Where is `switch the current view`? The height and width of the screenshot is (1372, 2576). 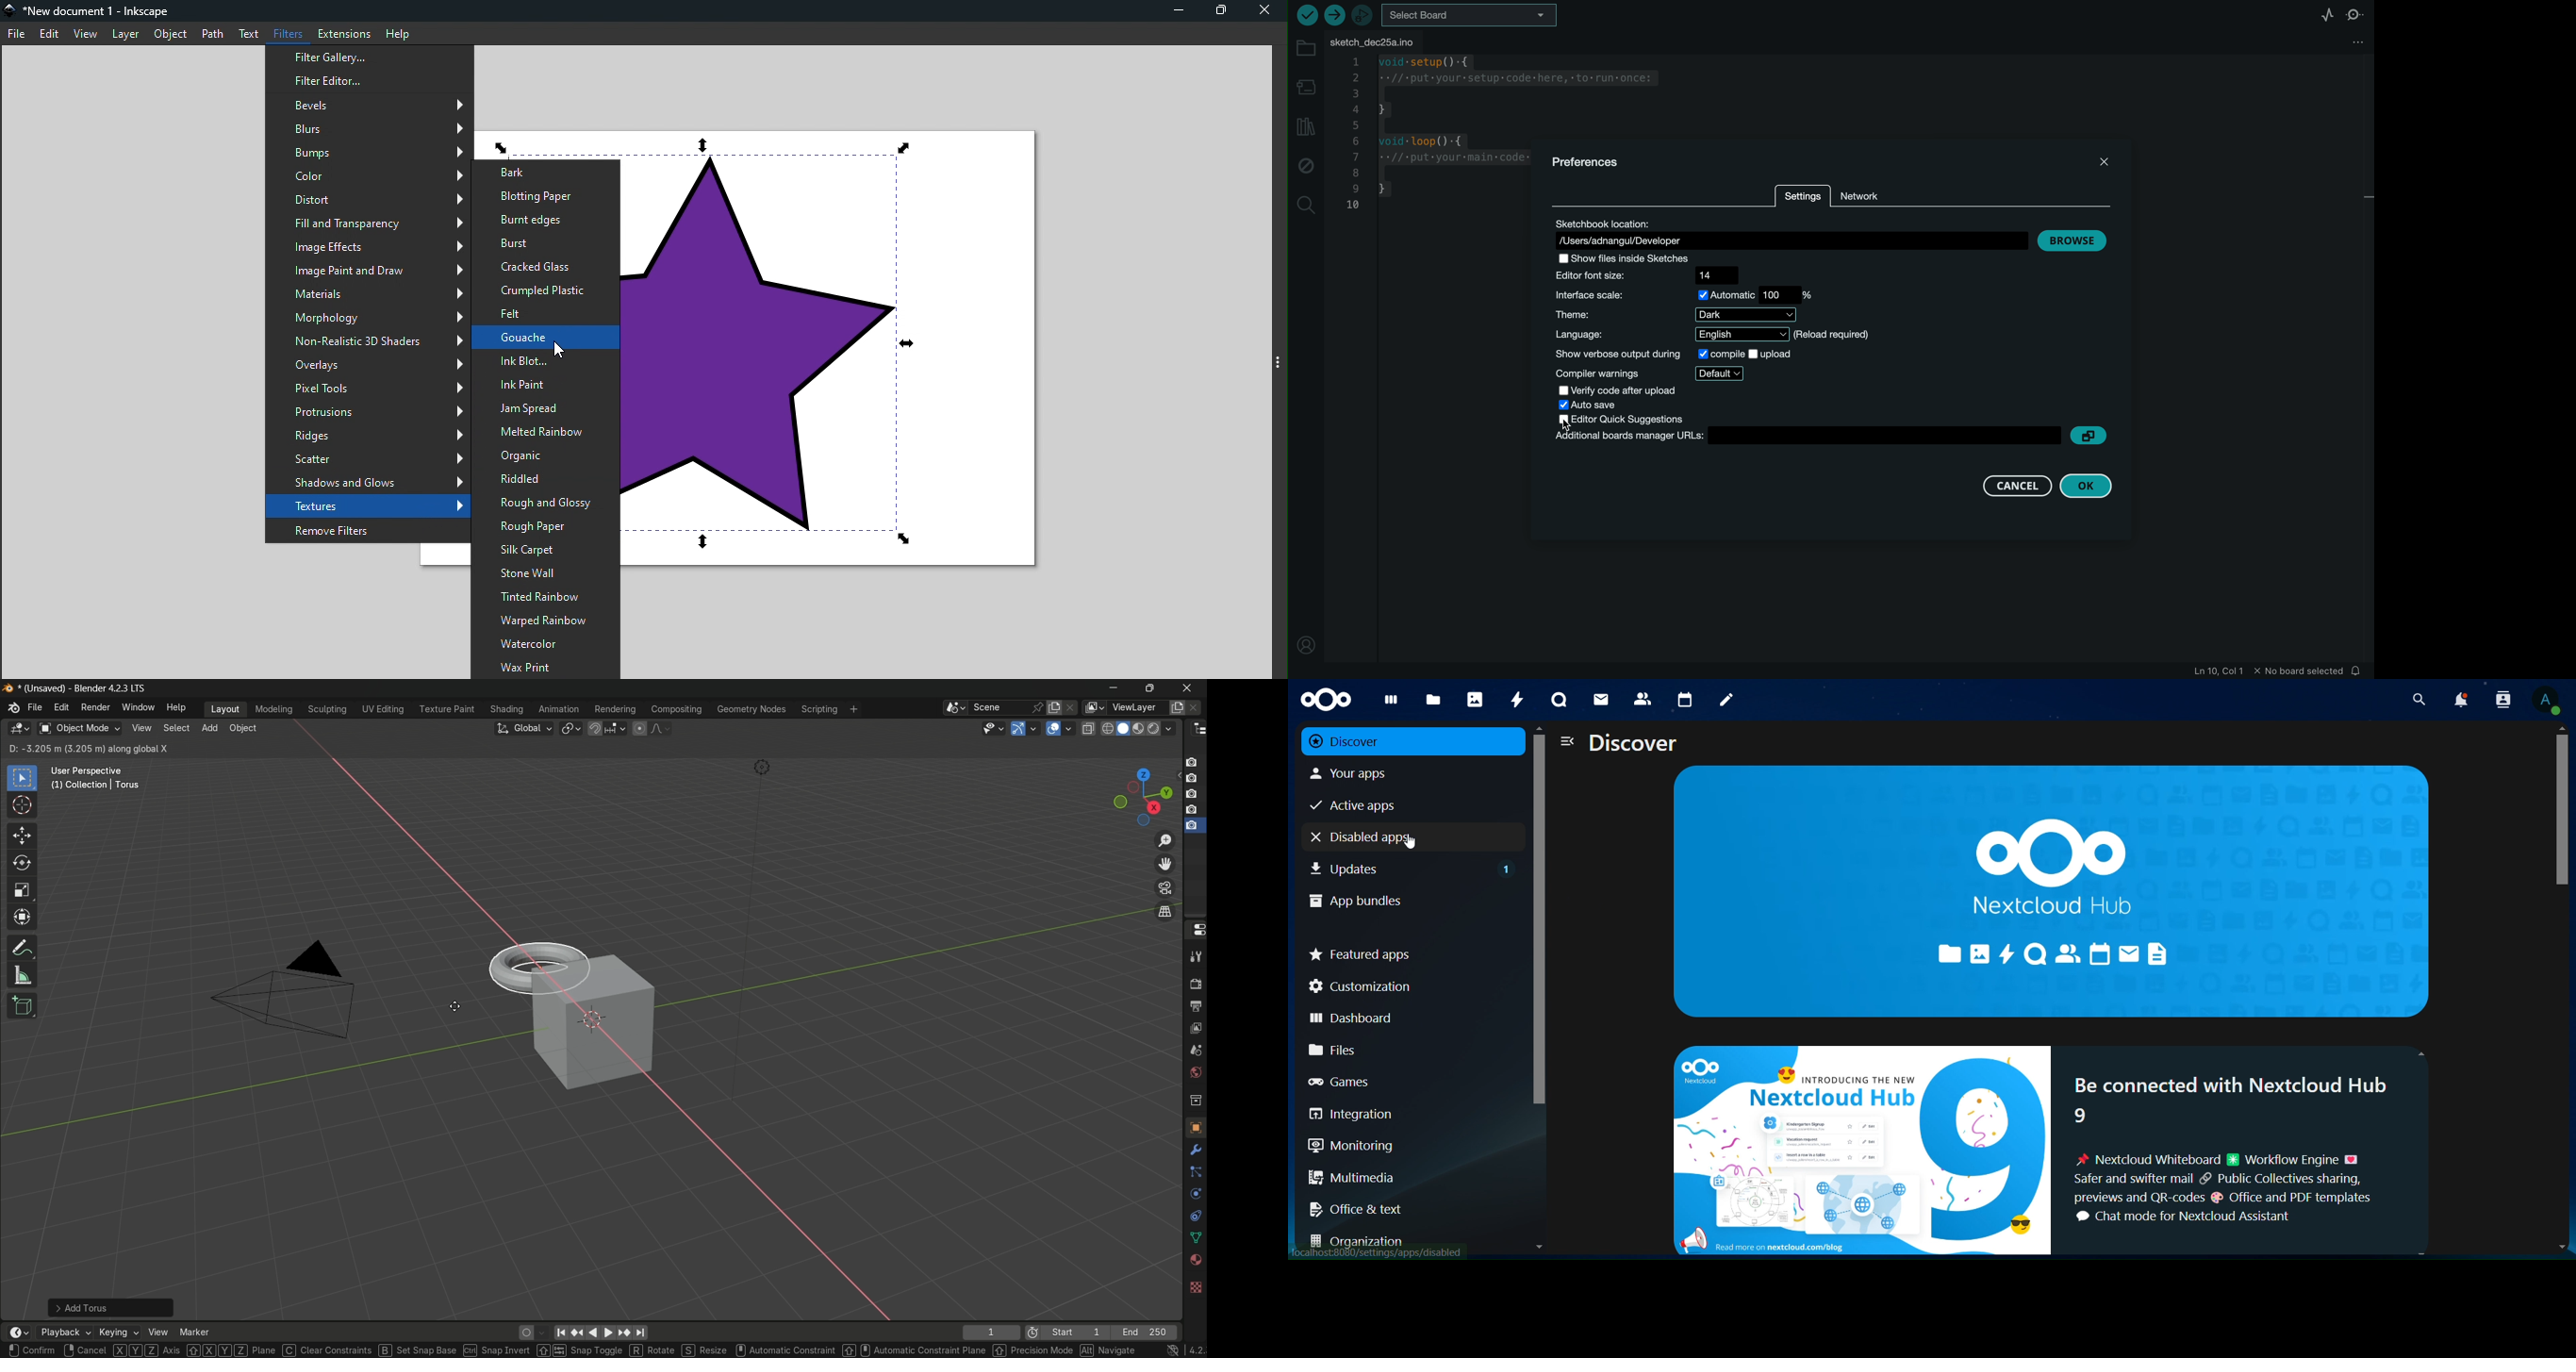 switch the current view is located at coordinates (1164, 911).